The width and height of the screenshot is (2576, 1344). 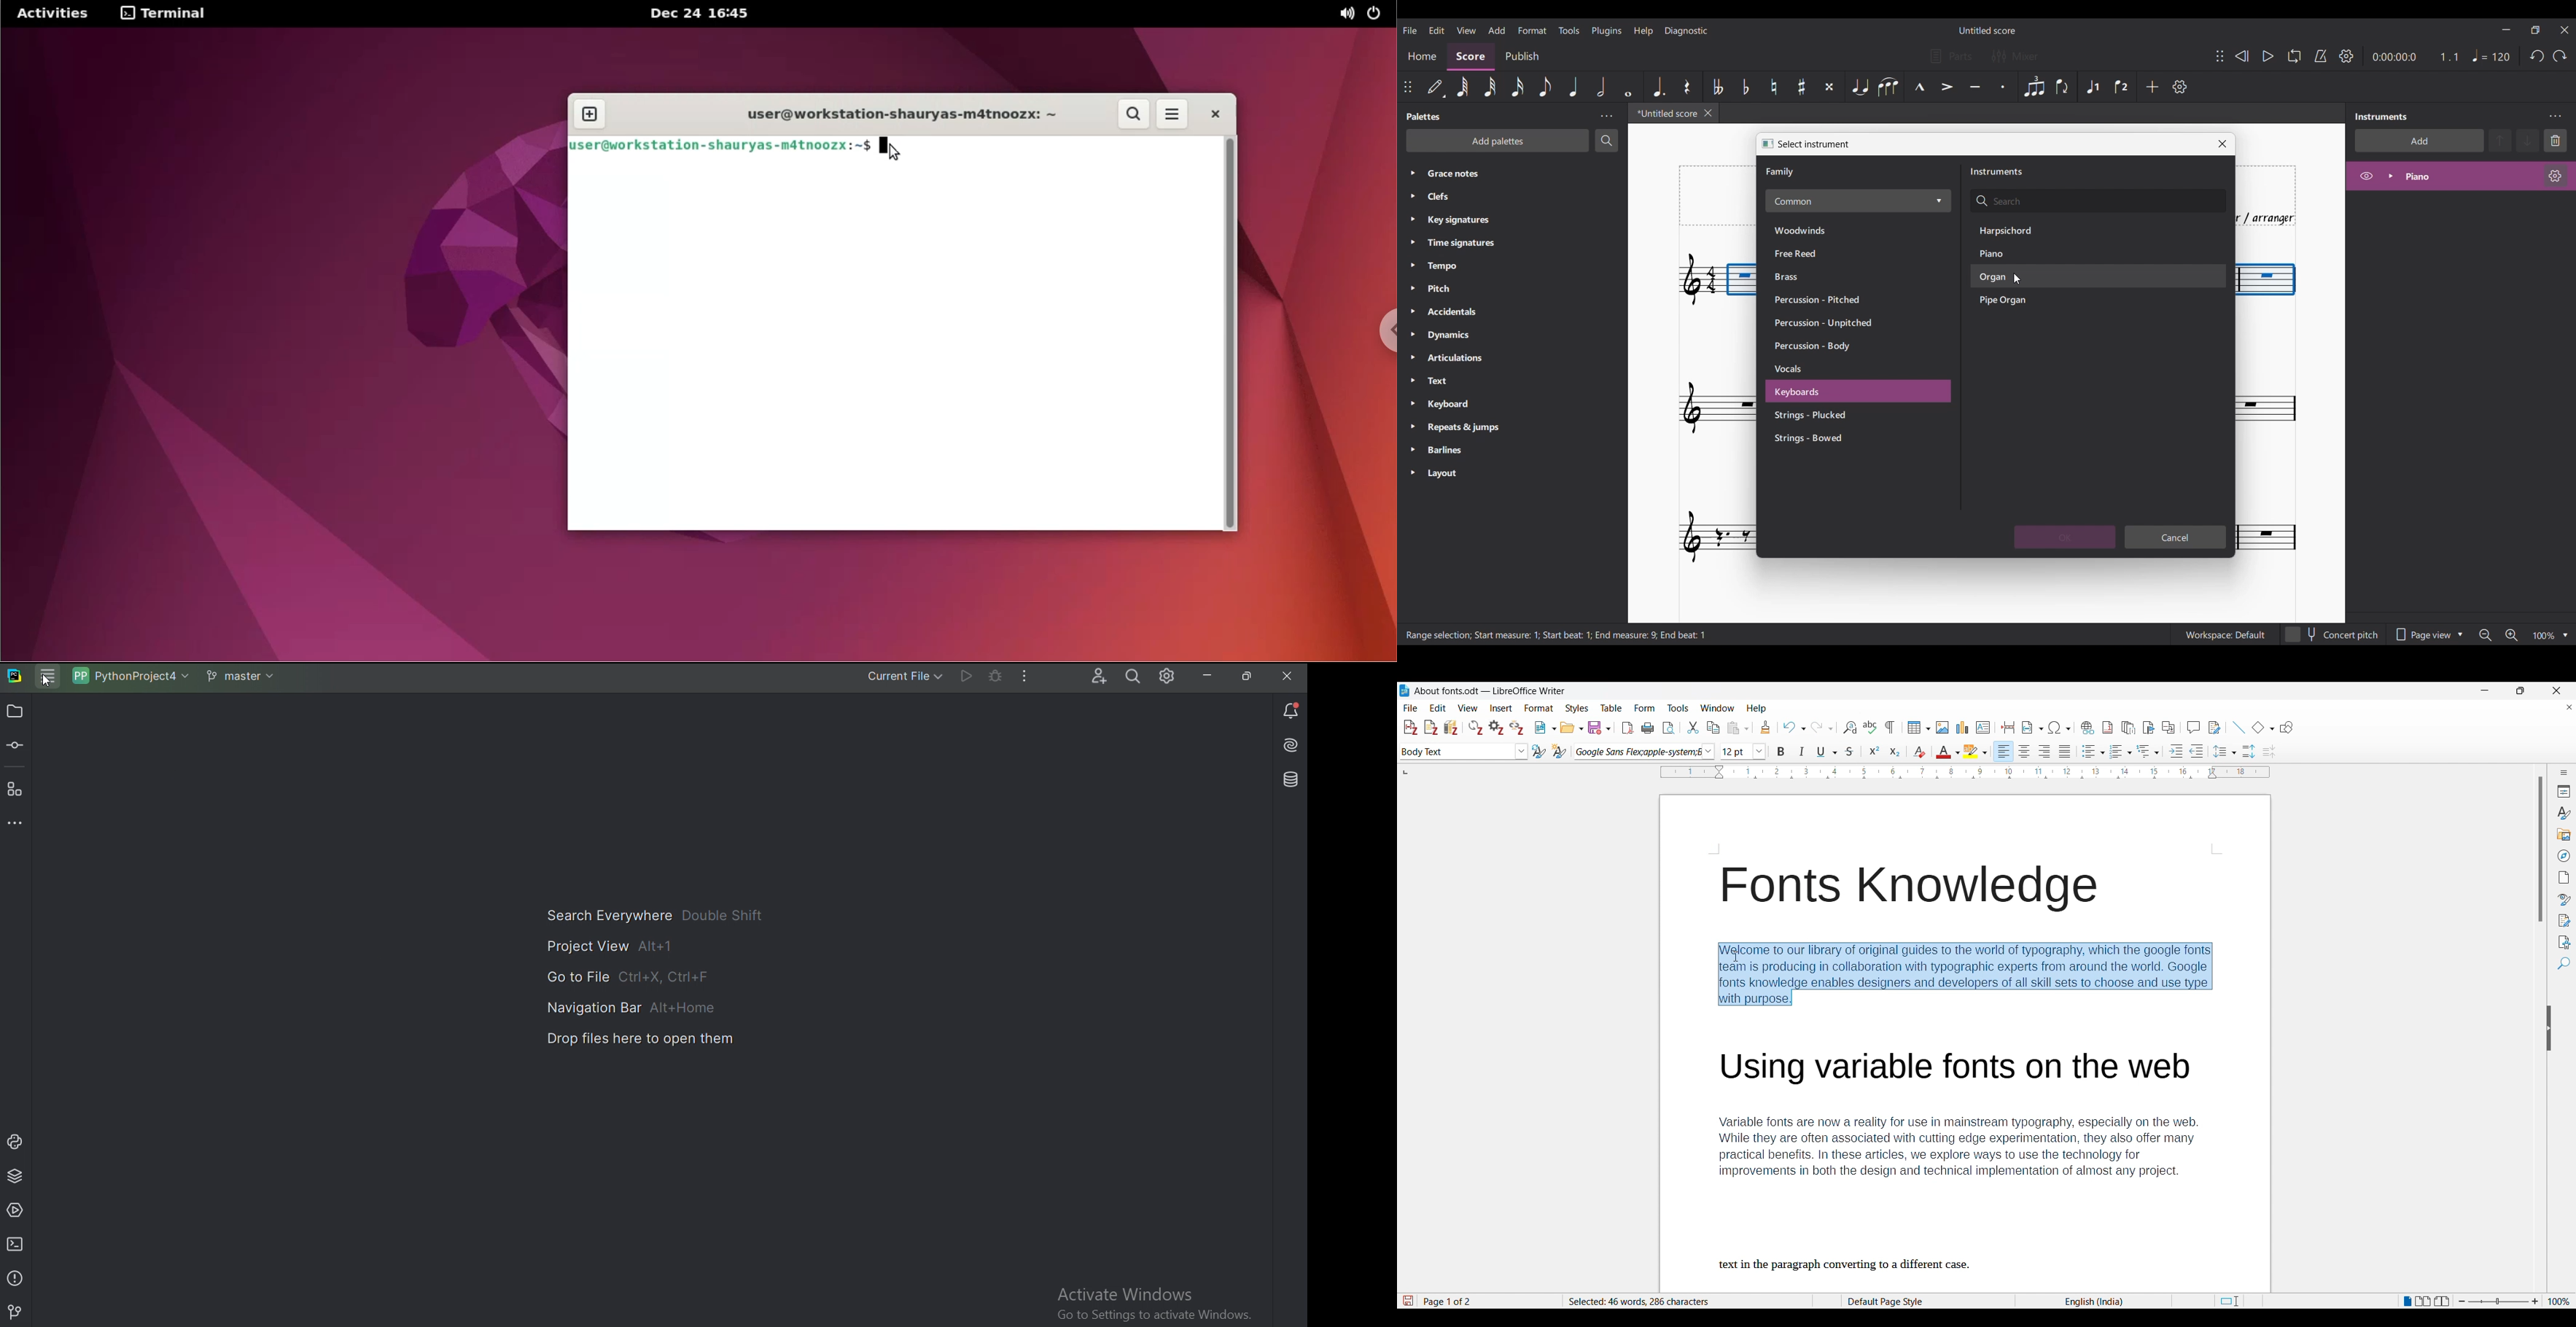 What do you see at coordinates (1431, 728) in the screenshot?
I see `Add note` at bounding box center [1431, 728].